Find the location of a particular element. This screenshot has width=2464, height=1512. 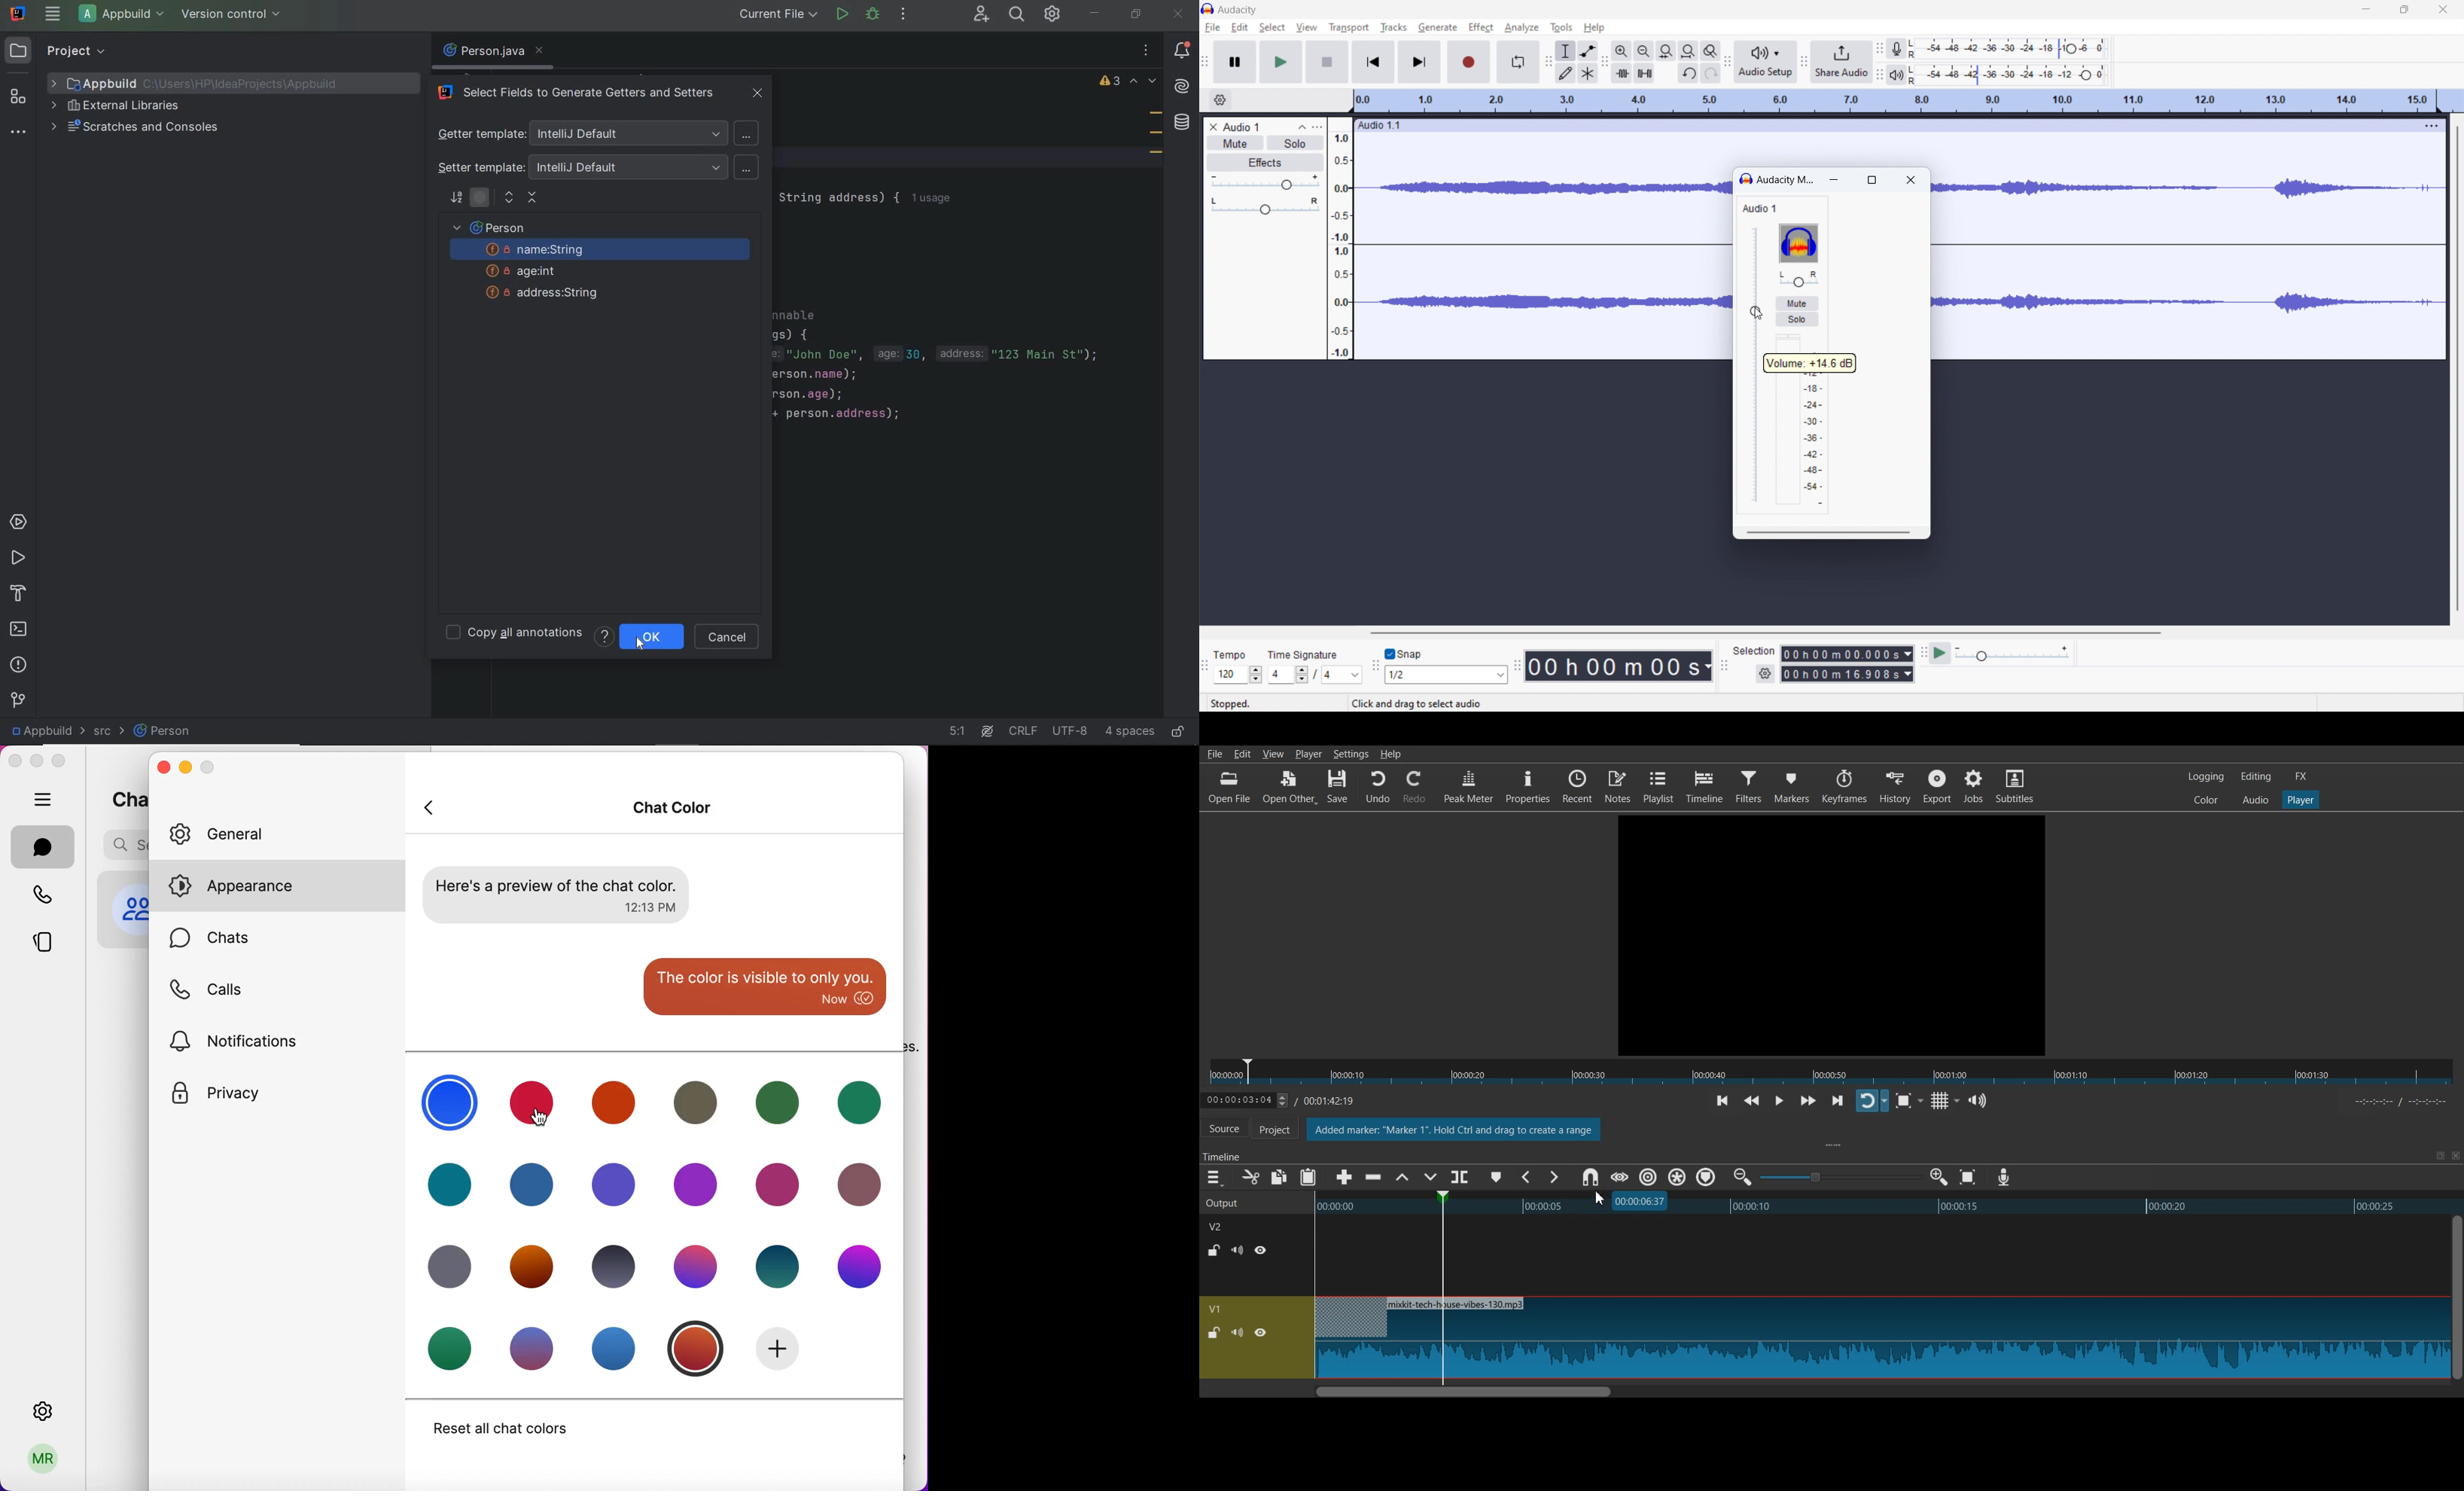

Zoom timeline in is located at coordinates (1938, 1177).